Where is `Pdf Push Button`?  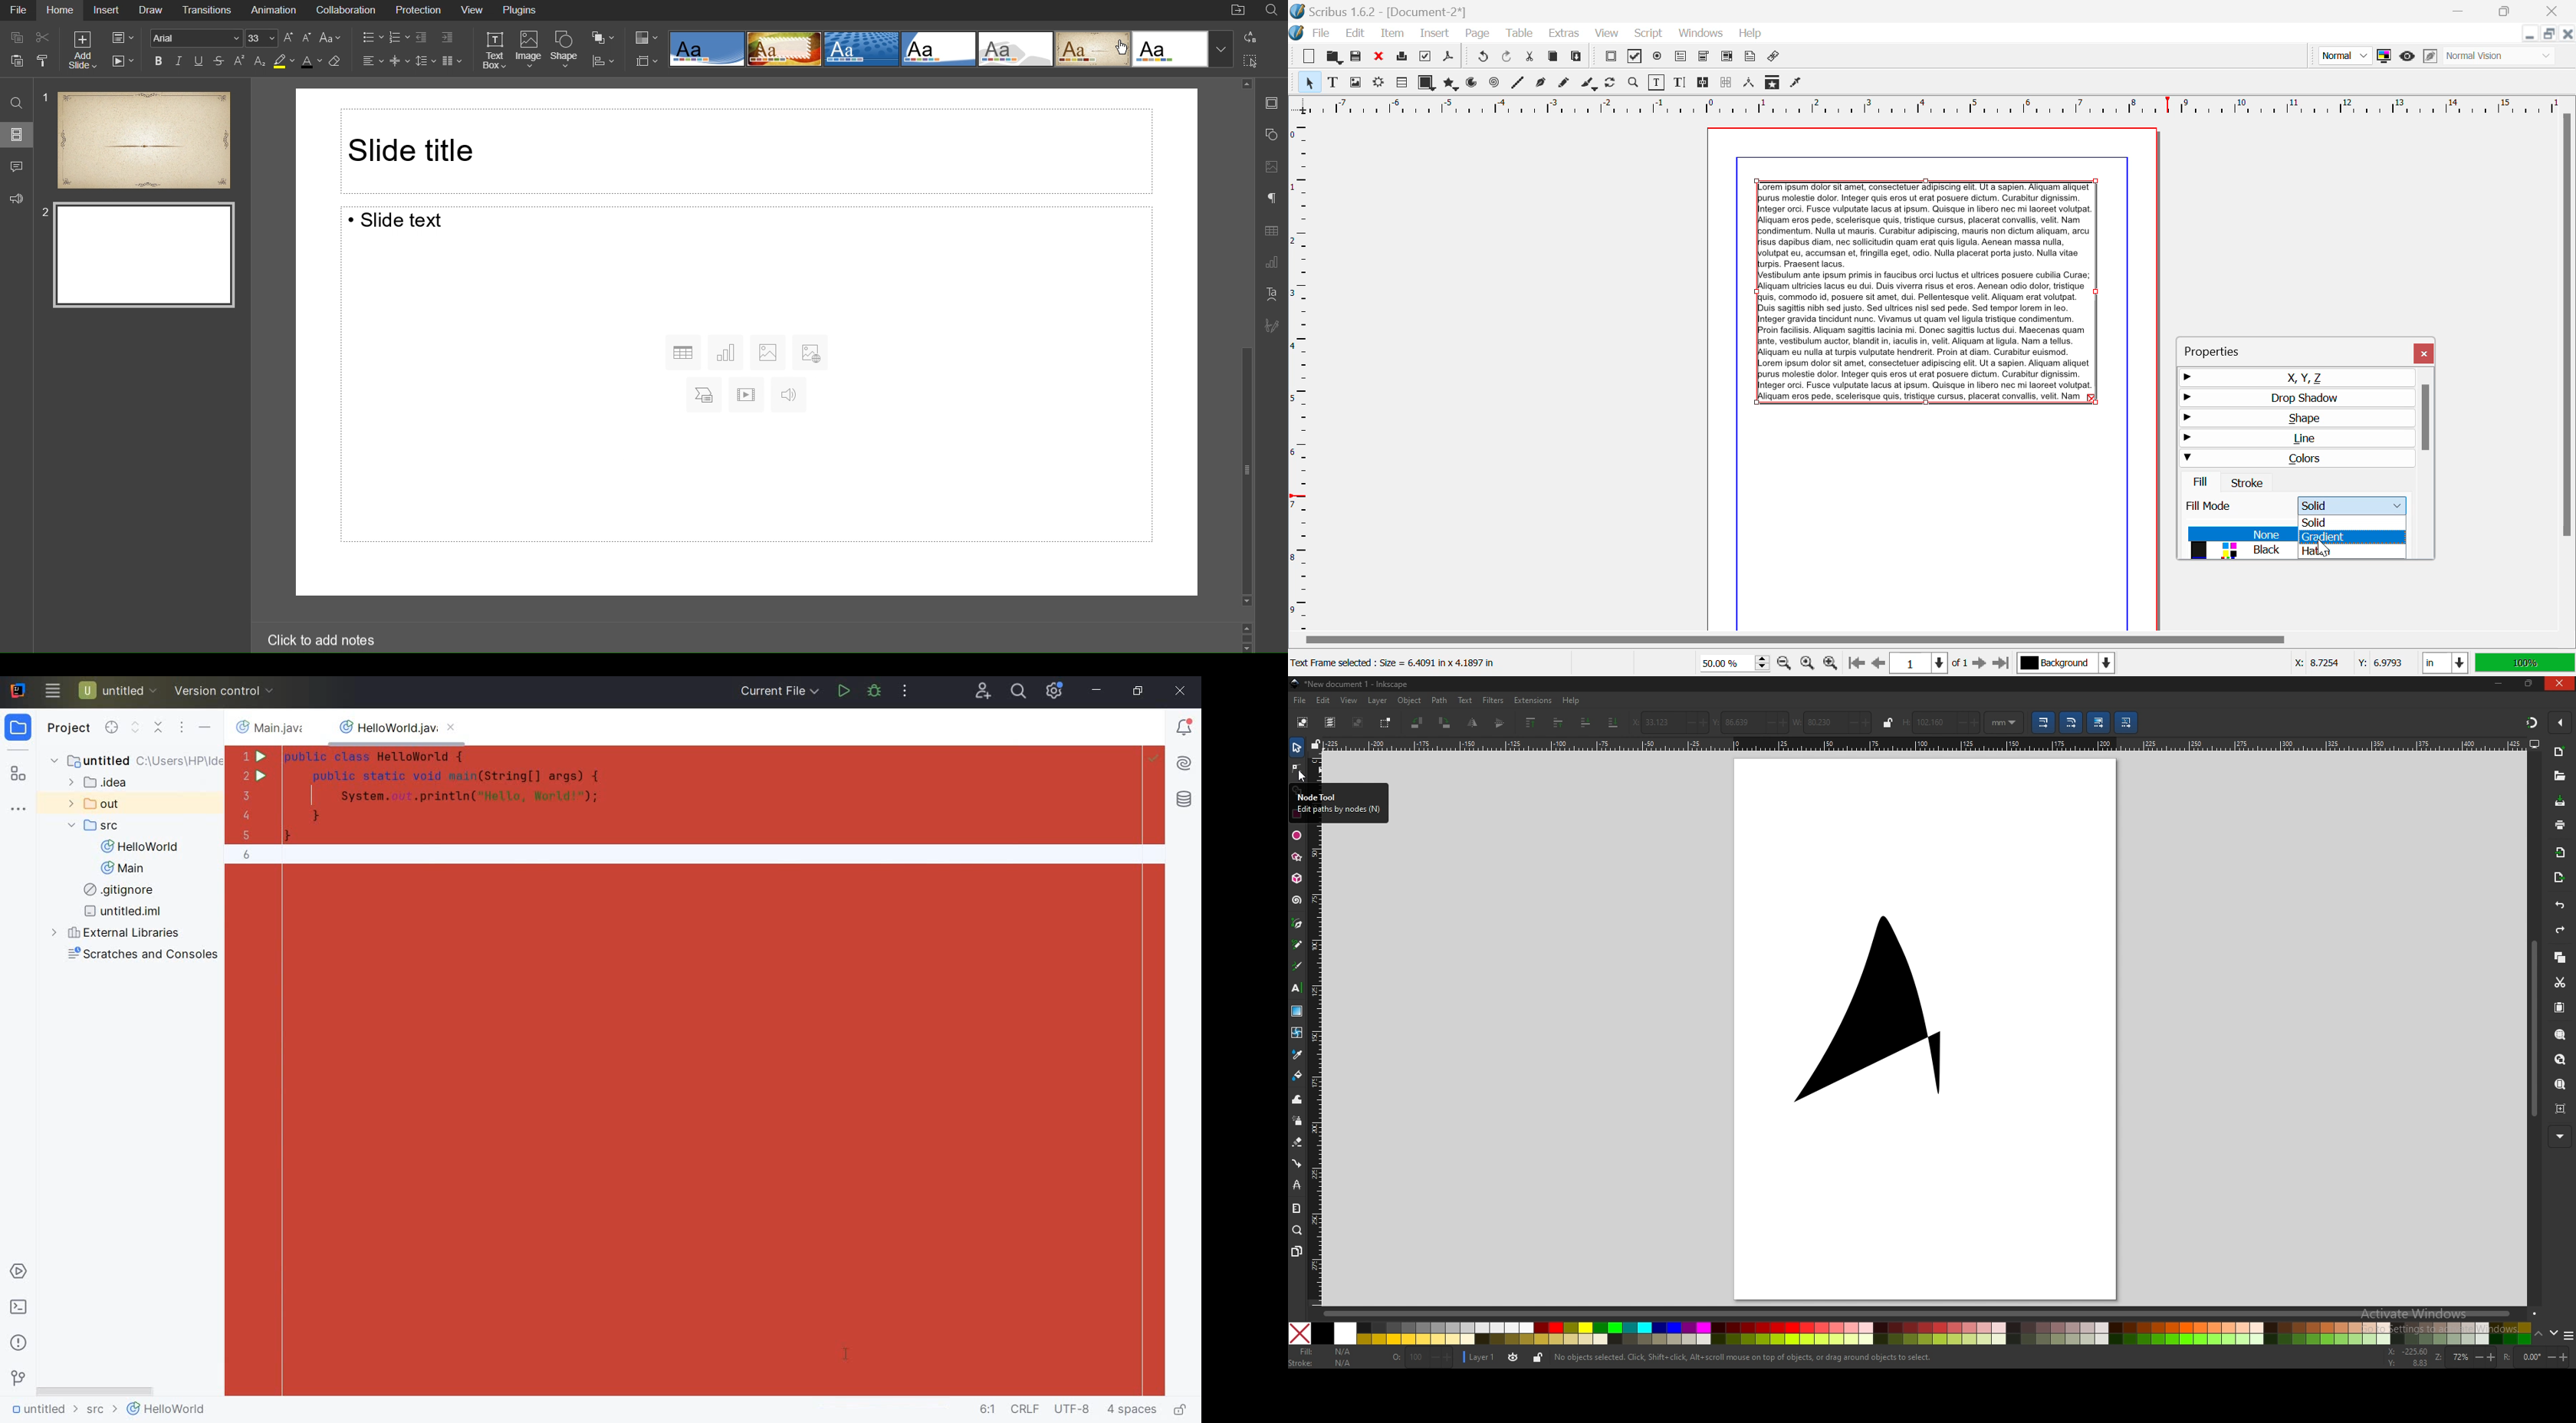
Pdf Push Button is located at coordinates (1611, 58).